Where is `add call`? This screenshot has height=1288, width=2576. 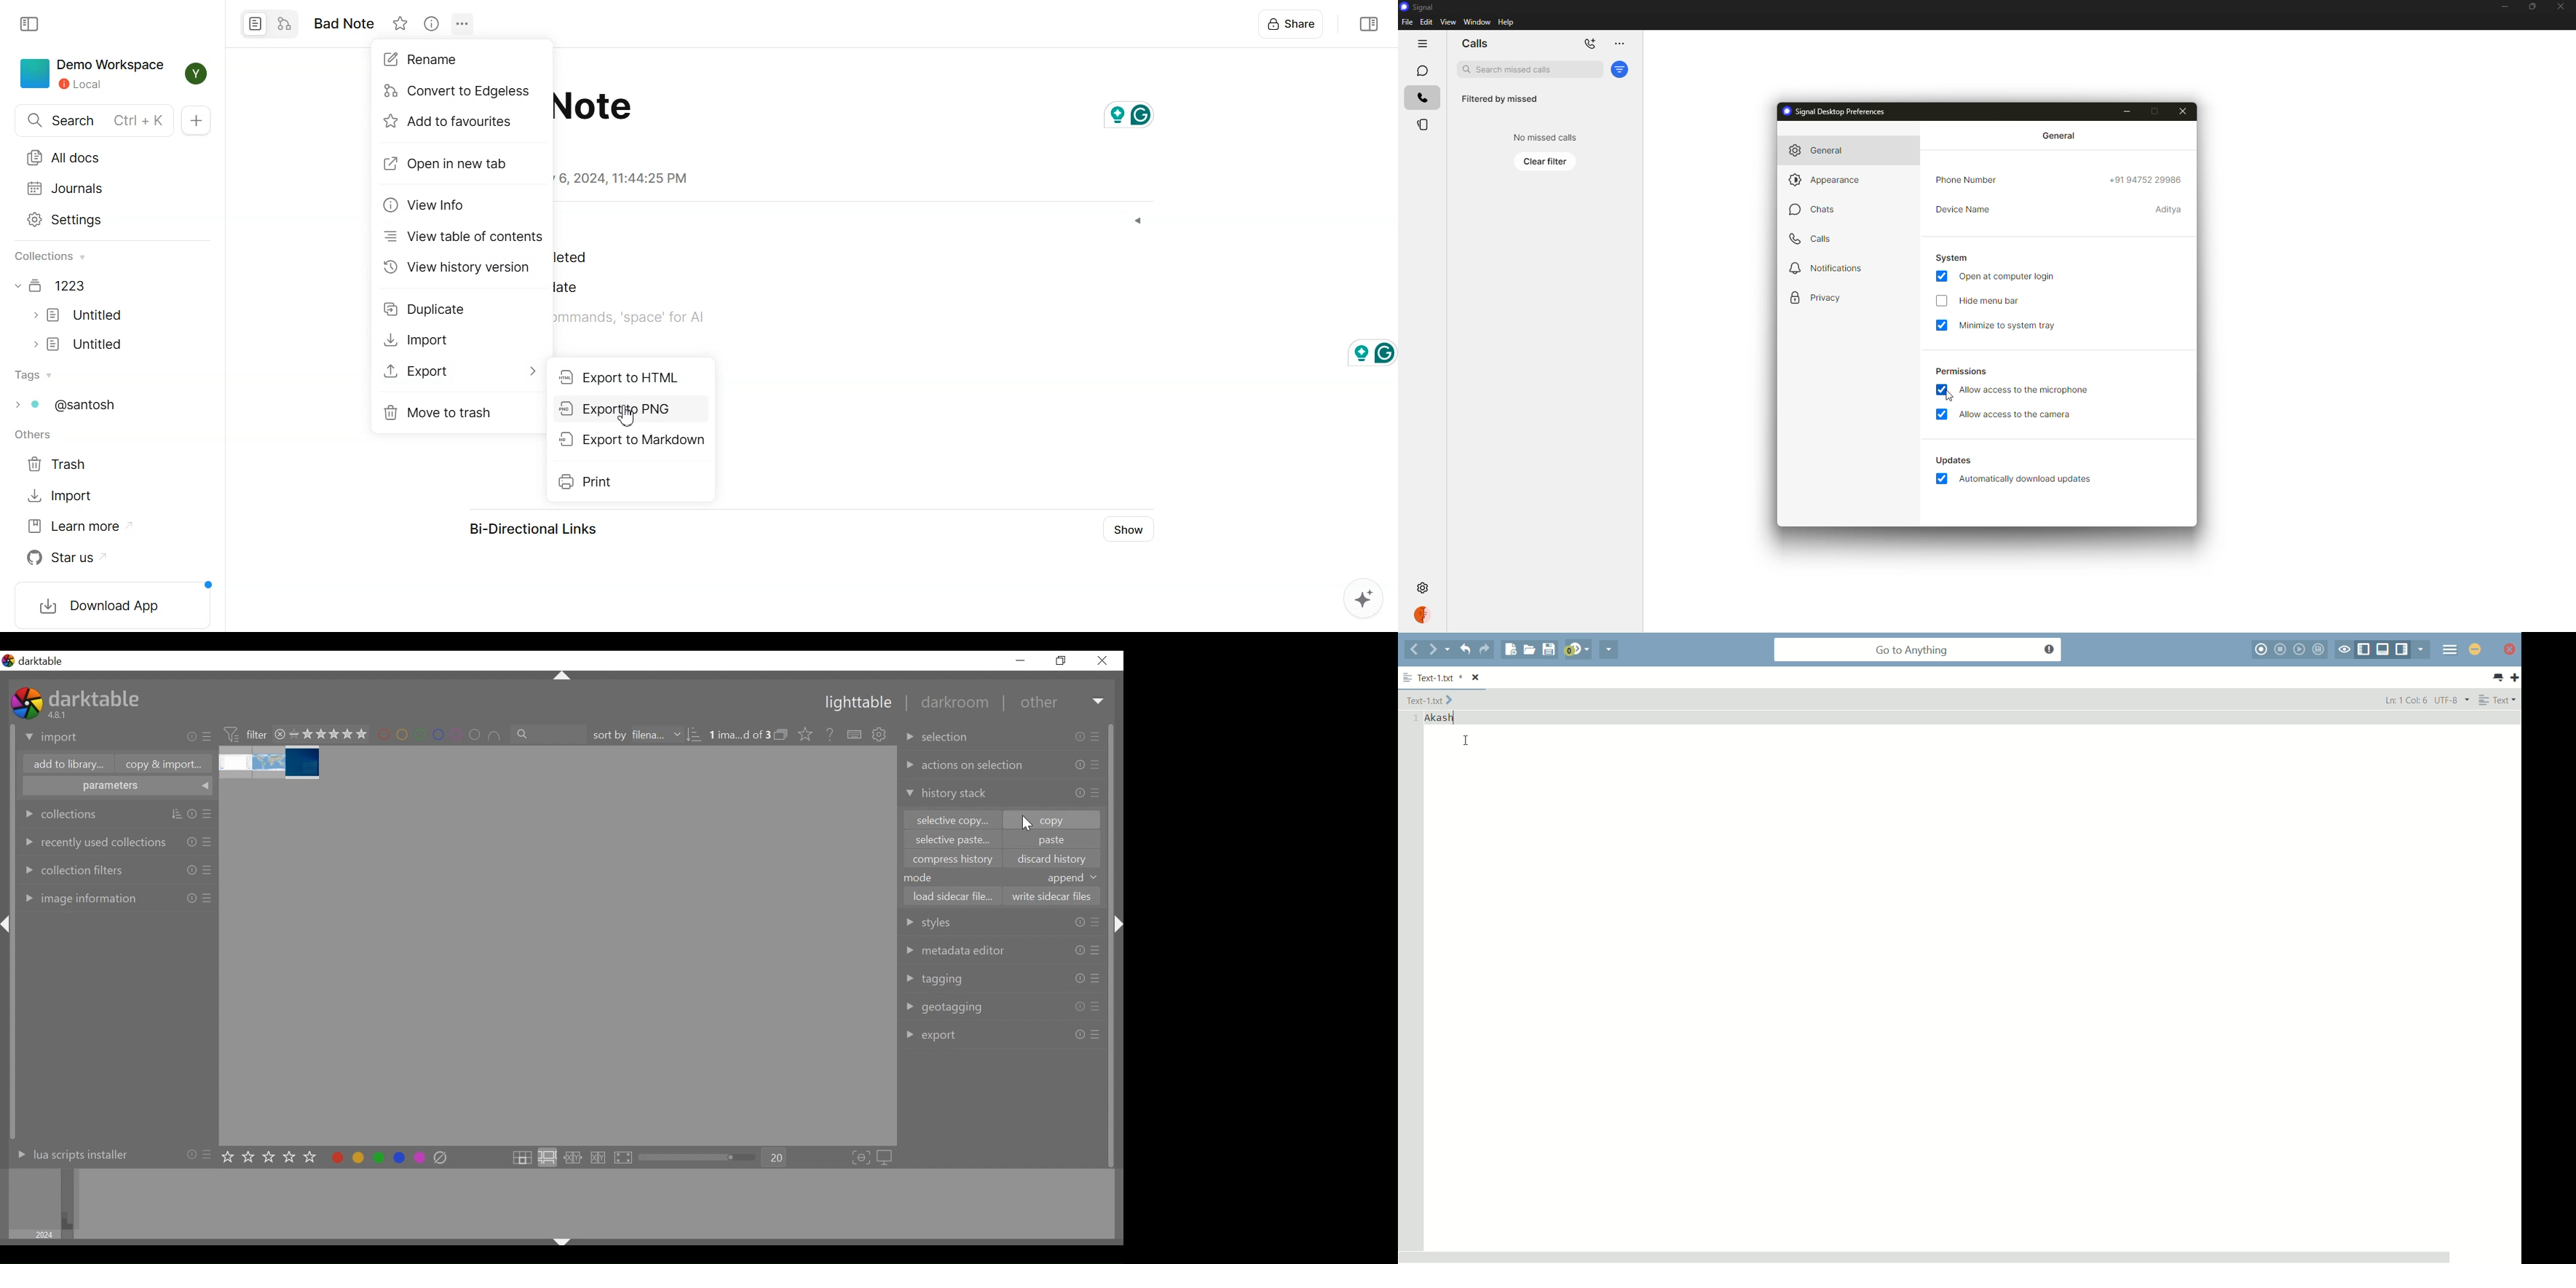 add call is located at coordinates (1591, 44).